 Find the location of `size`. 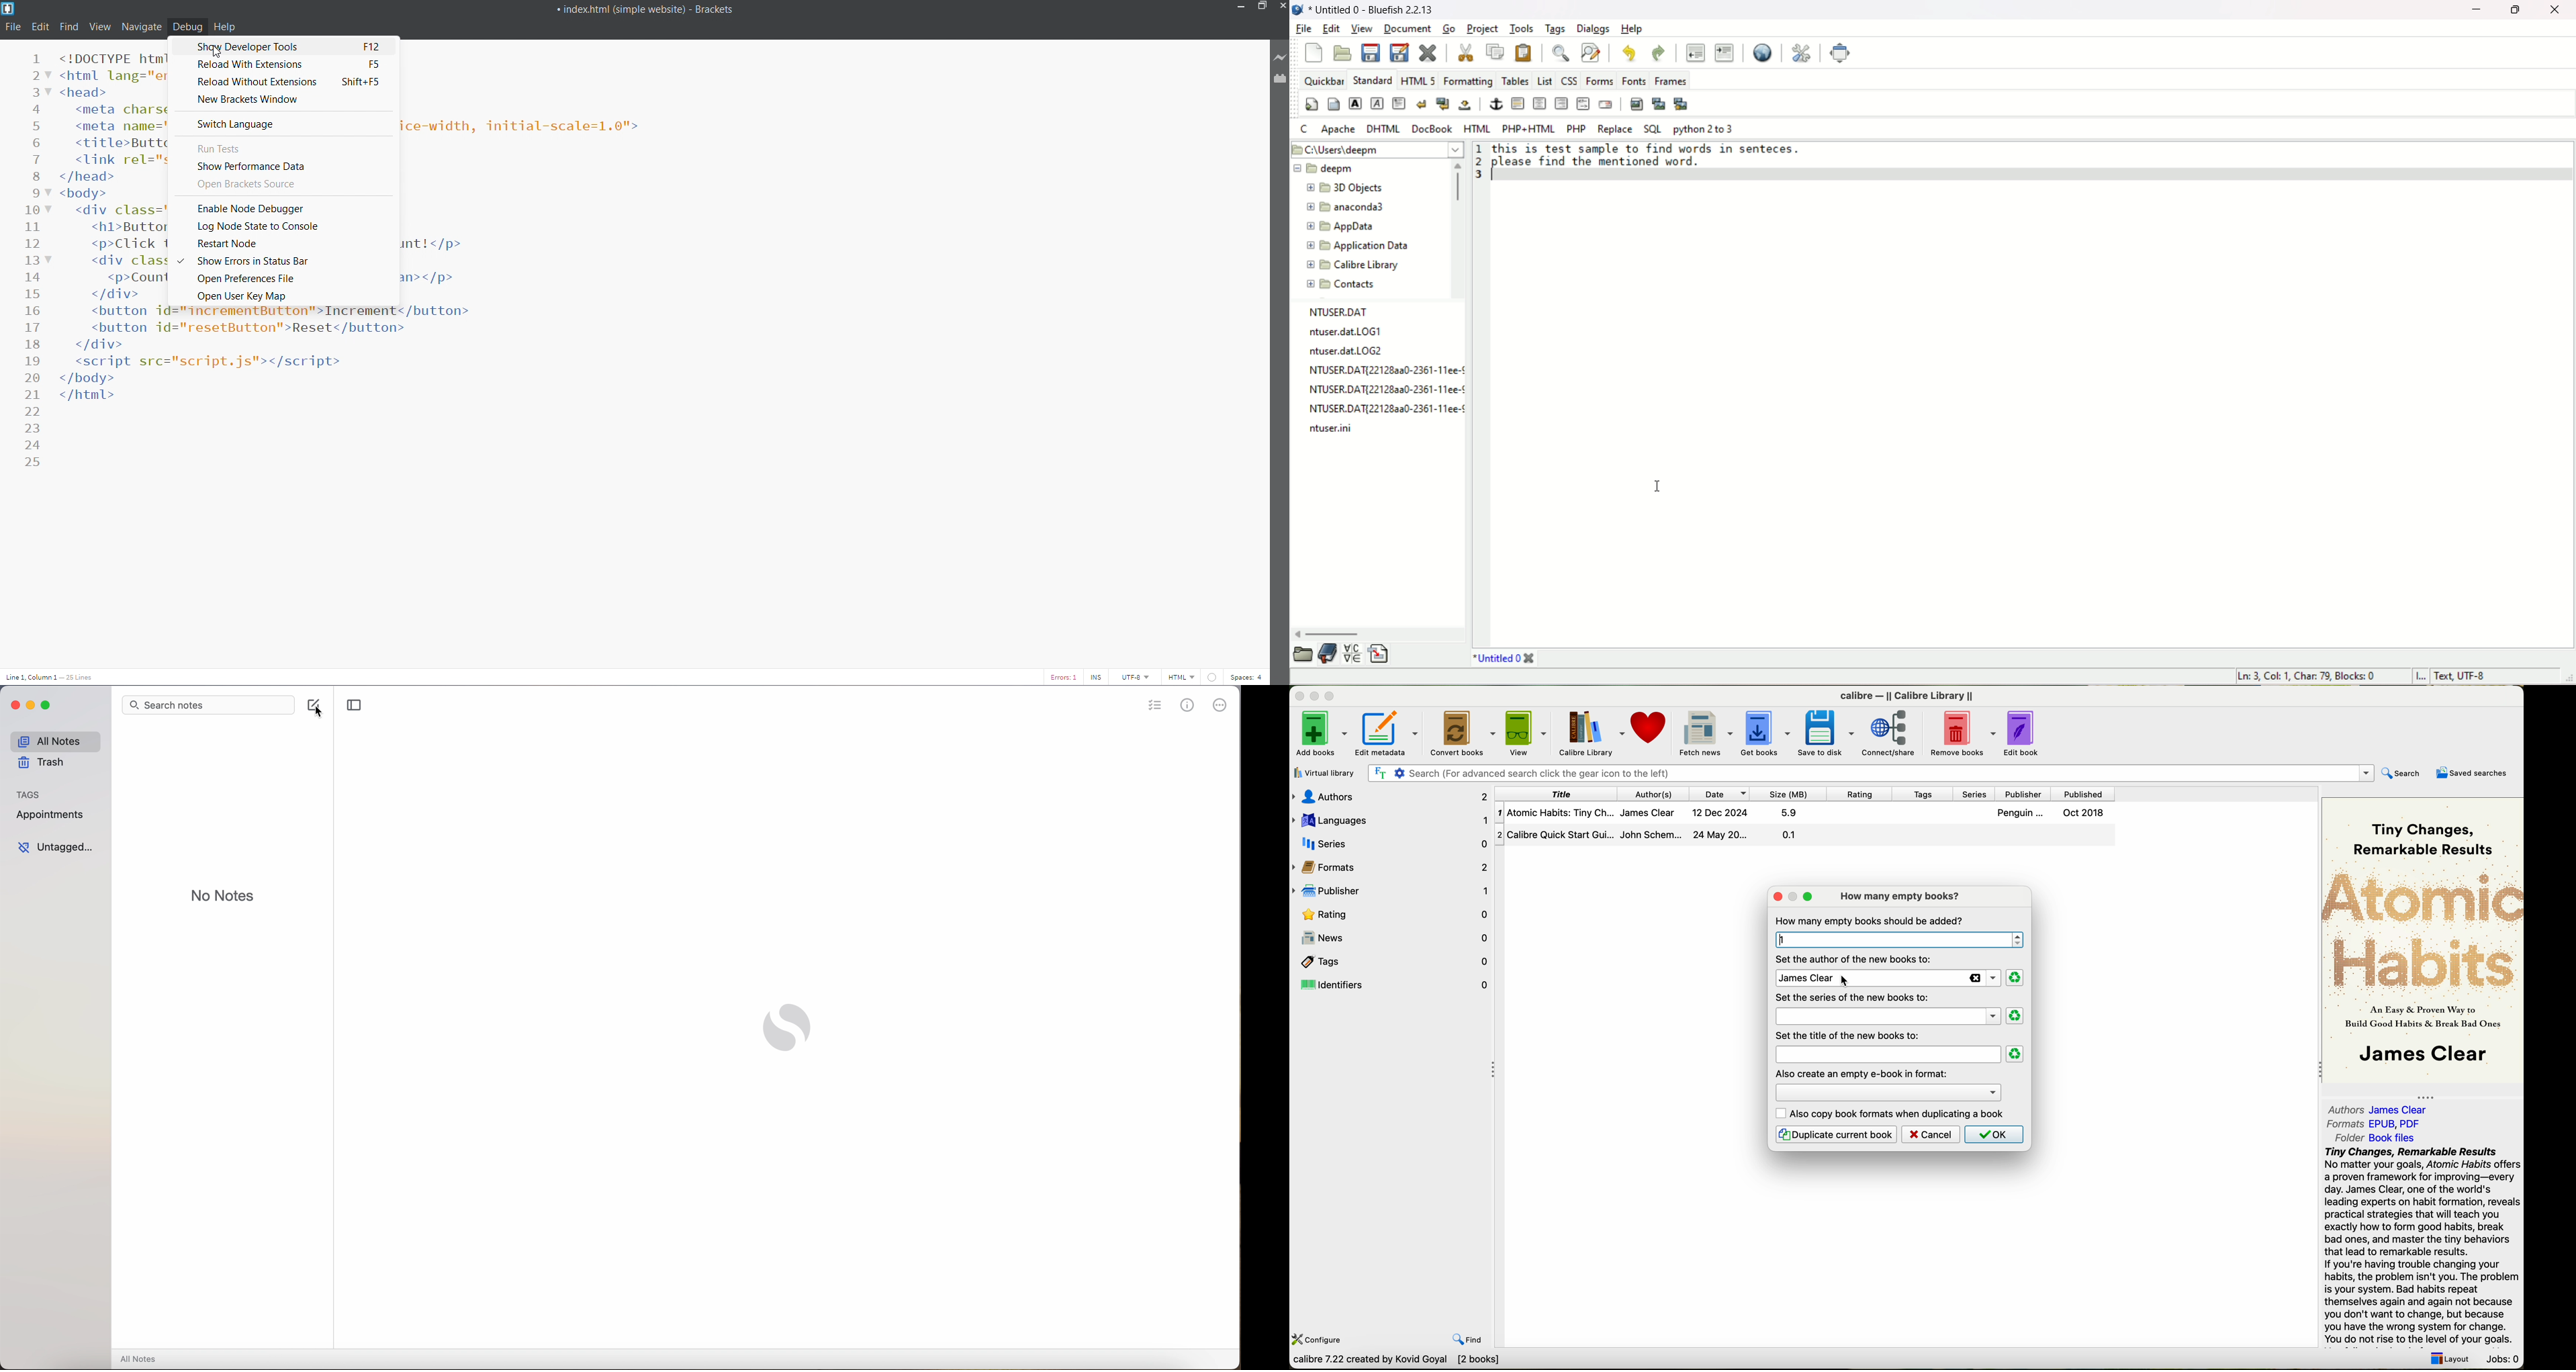

size is located at coordinates (1792, 794).